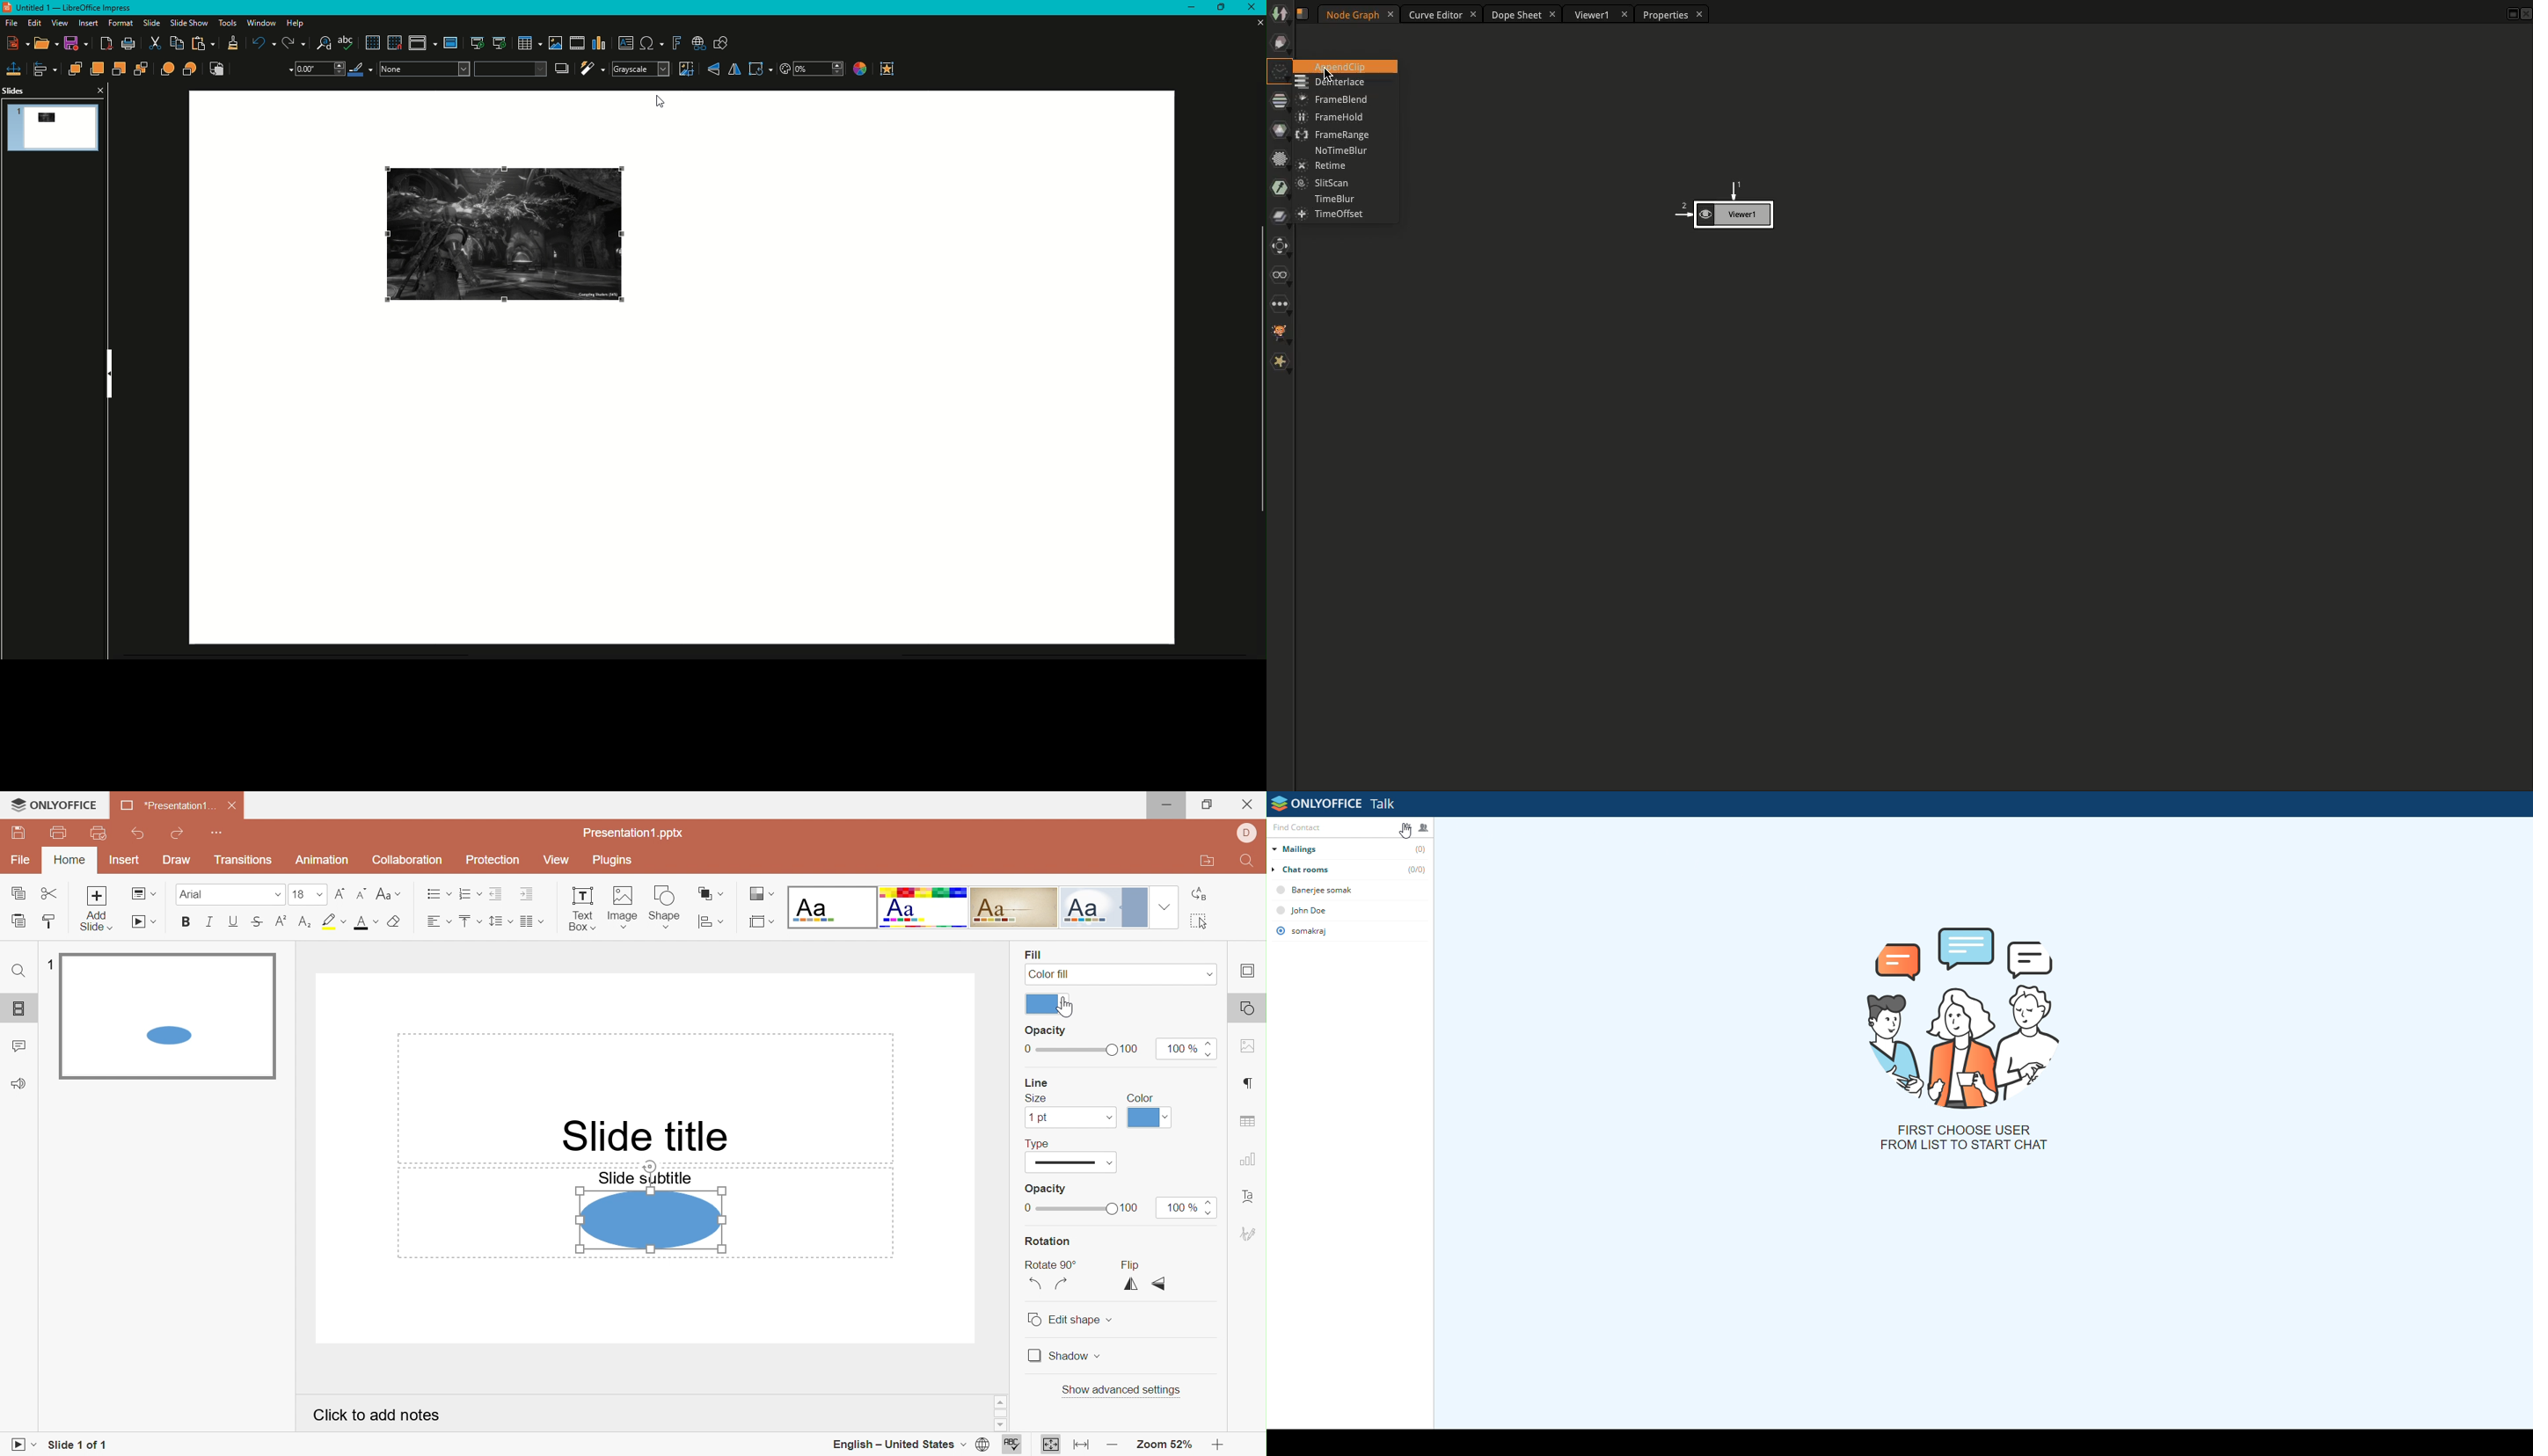 The height and width of the screenshot is (1456, 2548). What do you see at coordinates (1189, 1208) in the screenshot?
I see `100%` at bounding box center [1189, 1208].